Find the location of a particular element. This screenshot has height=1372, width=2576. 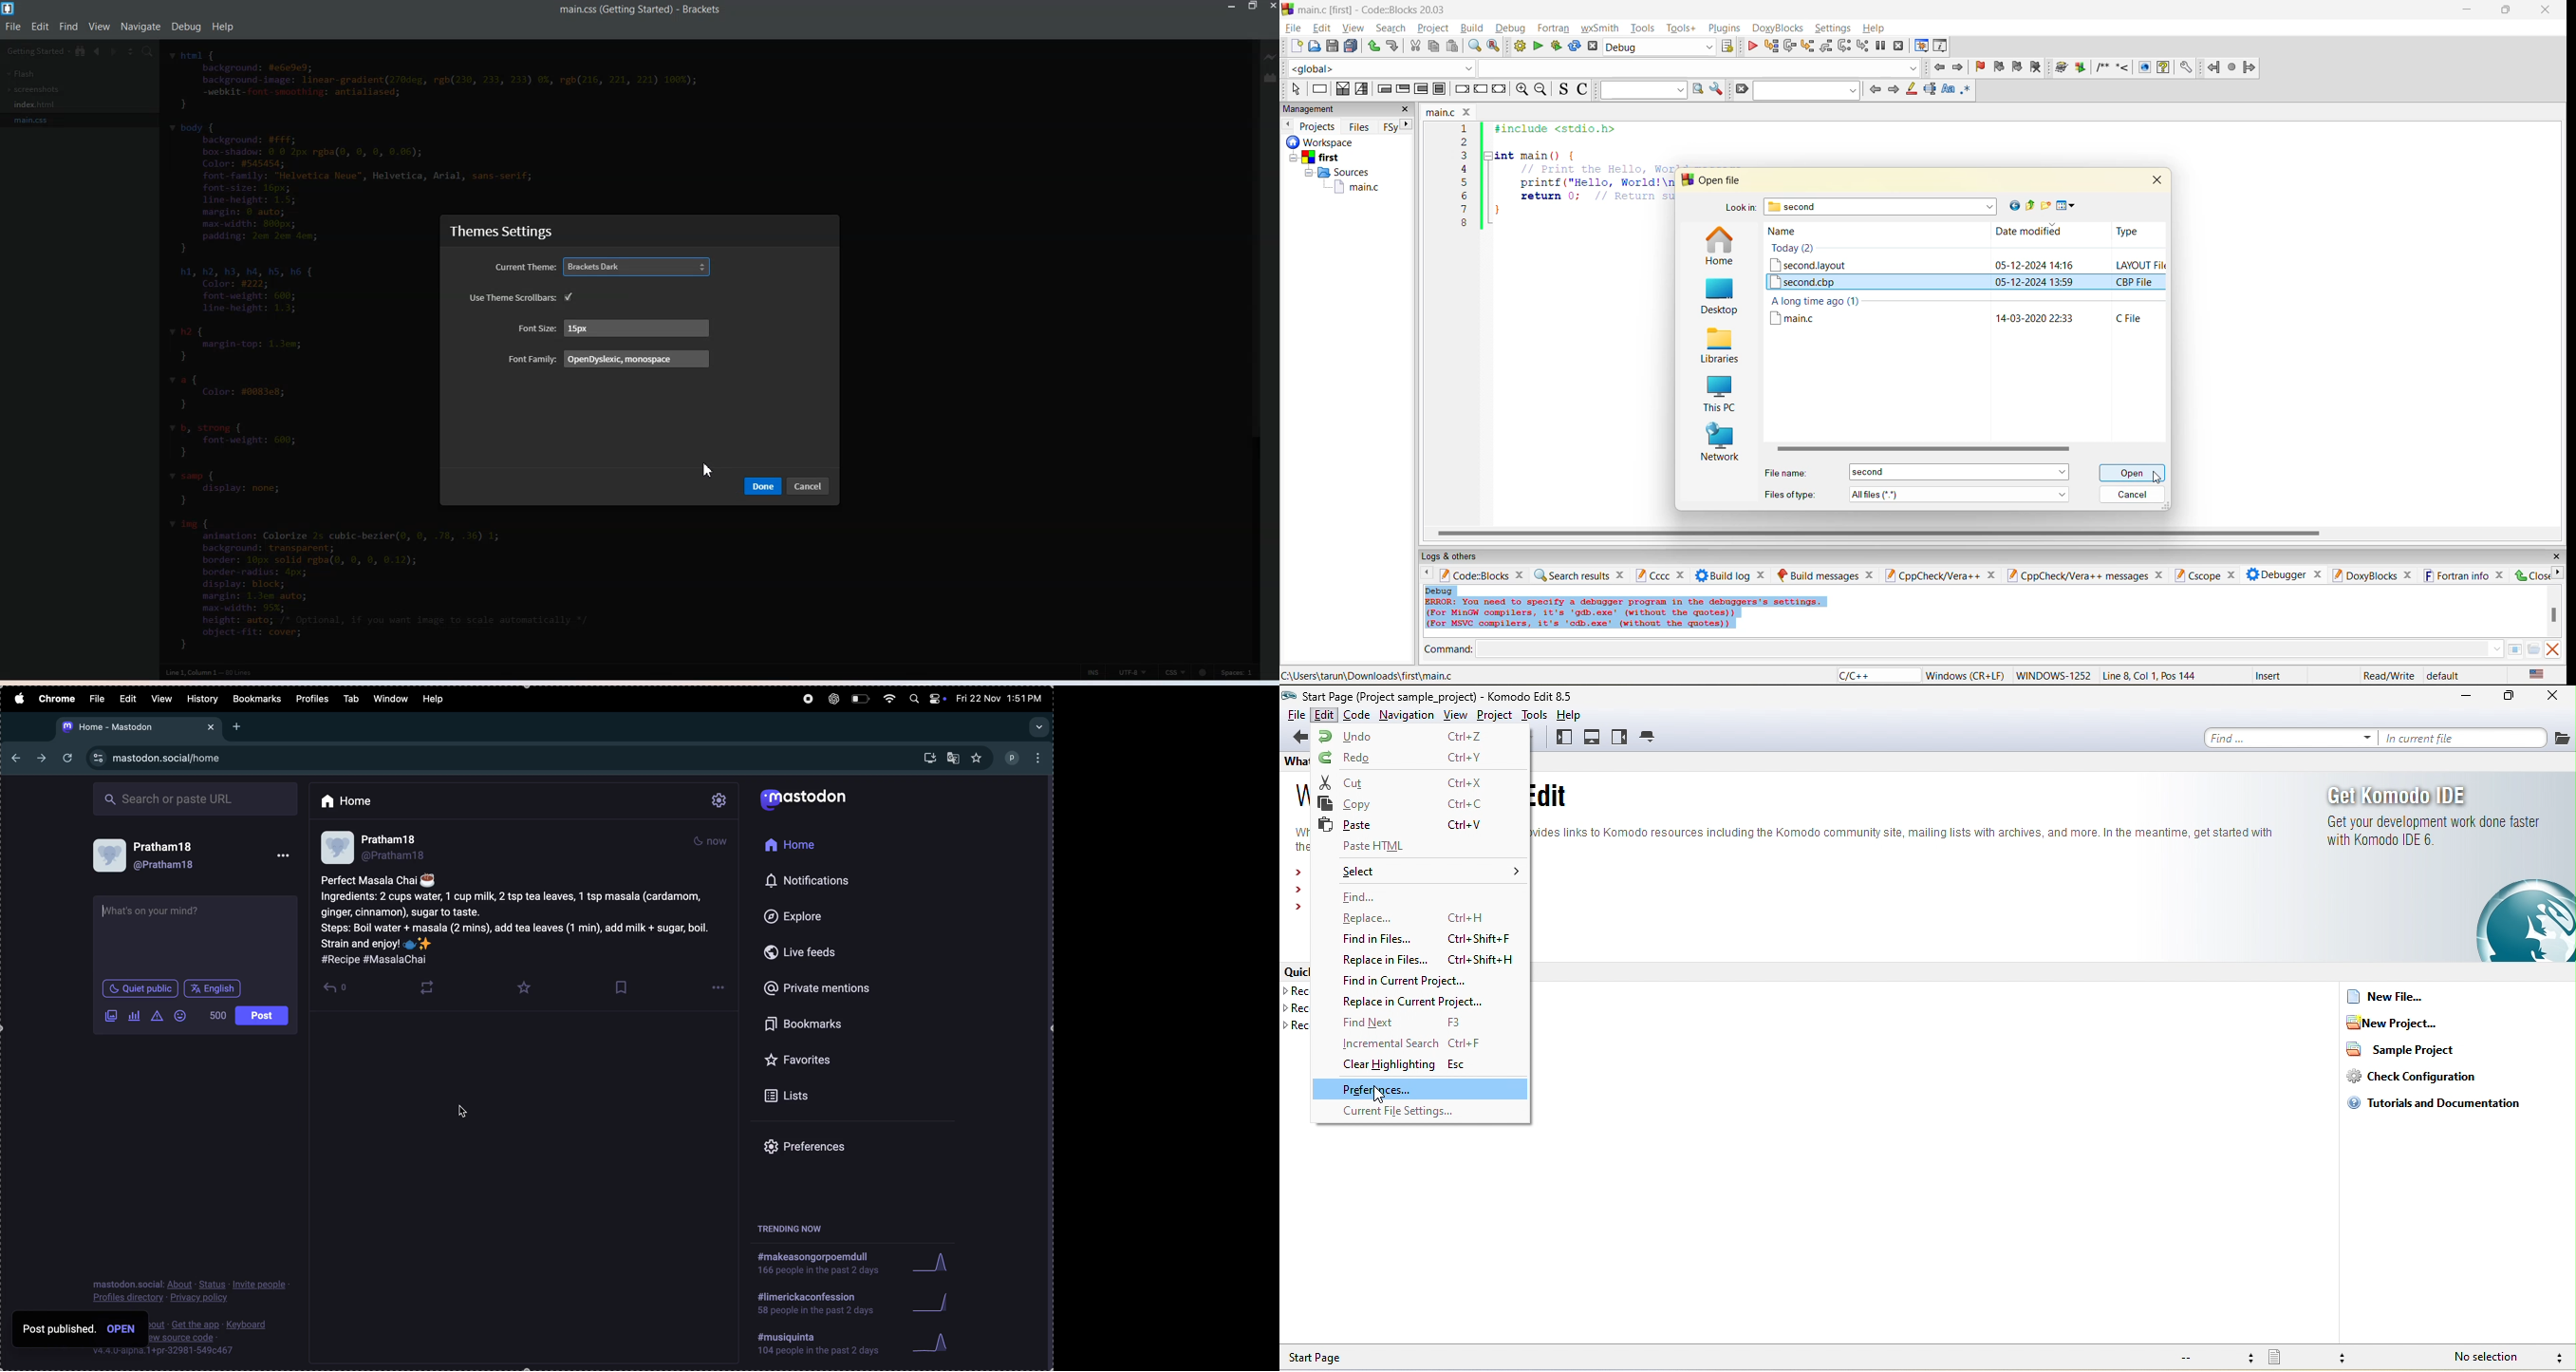

5 is located at coordinates (1465, 182).